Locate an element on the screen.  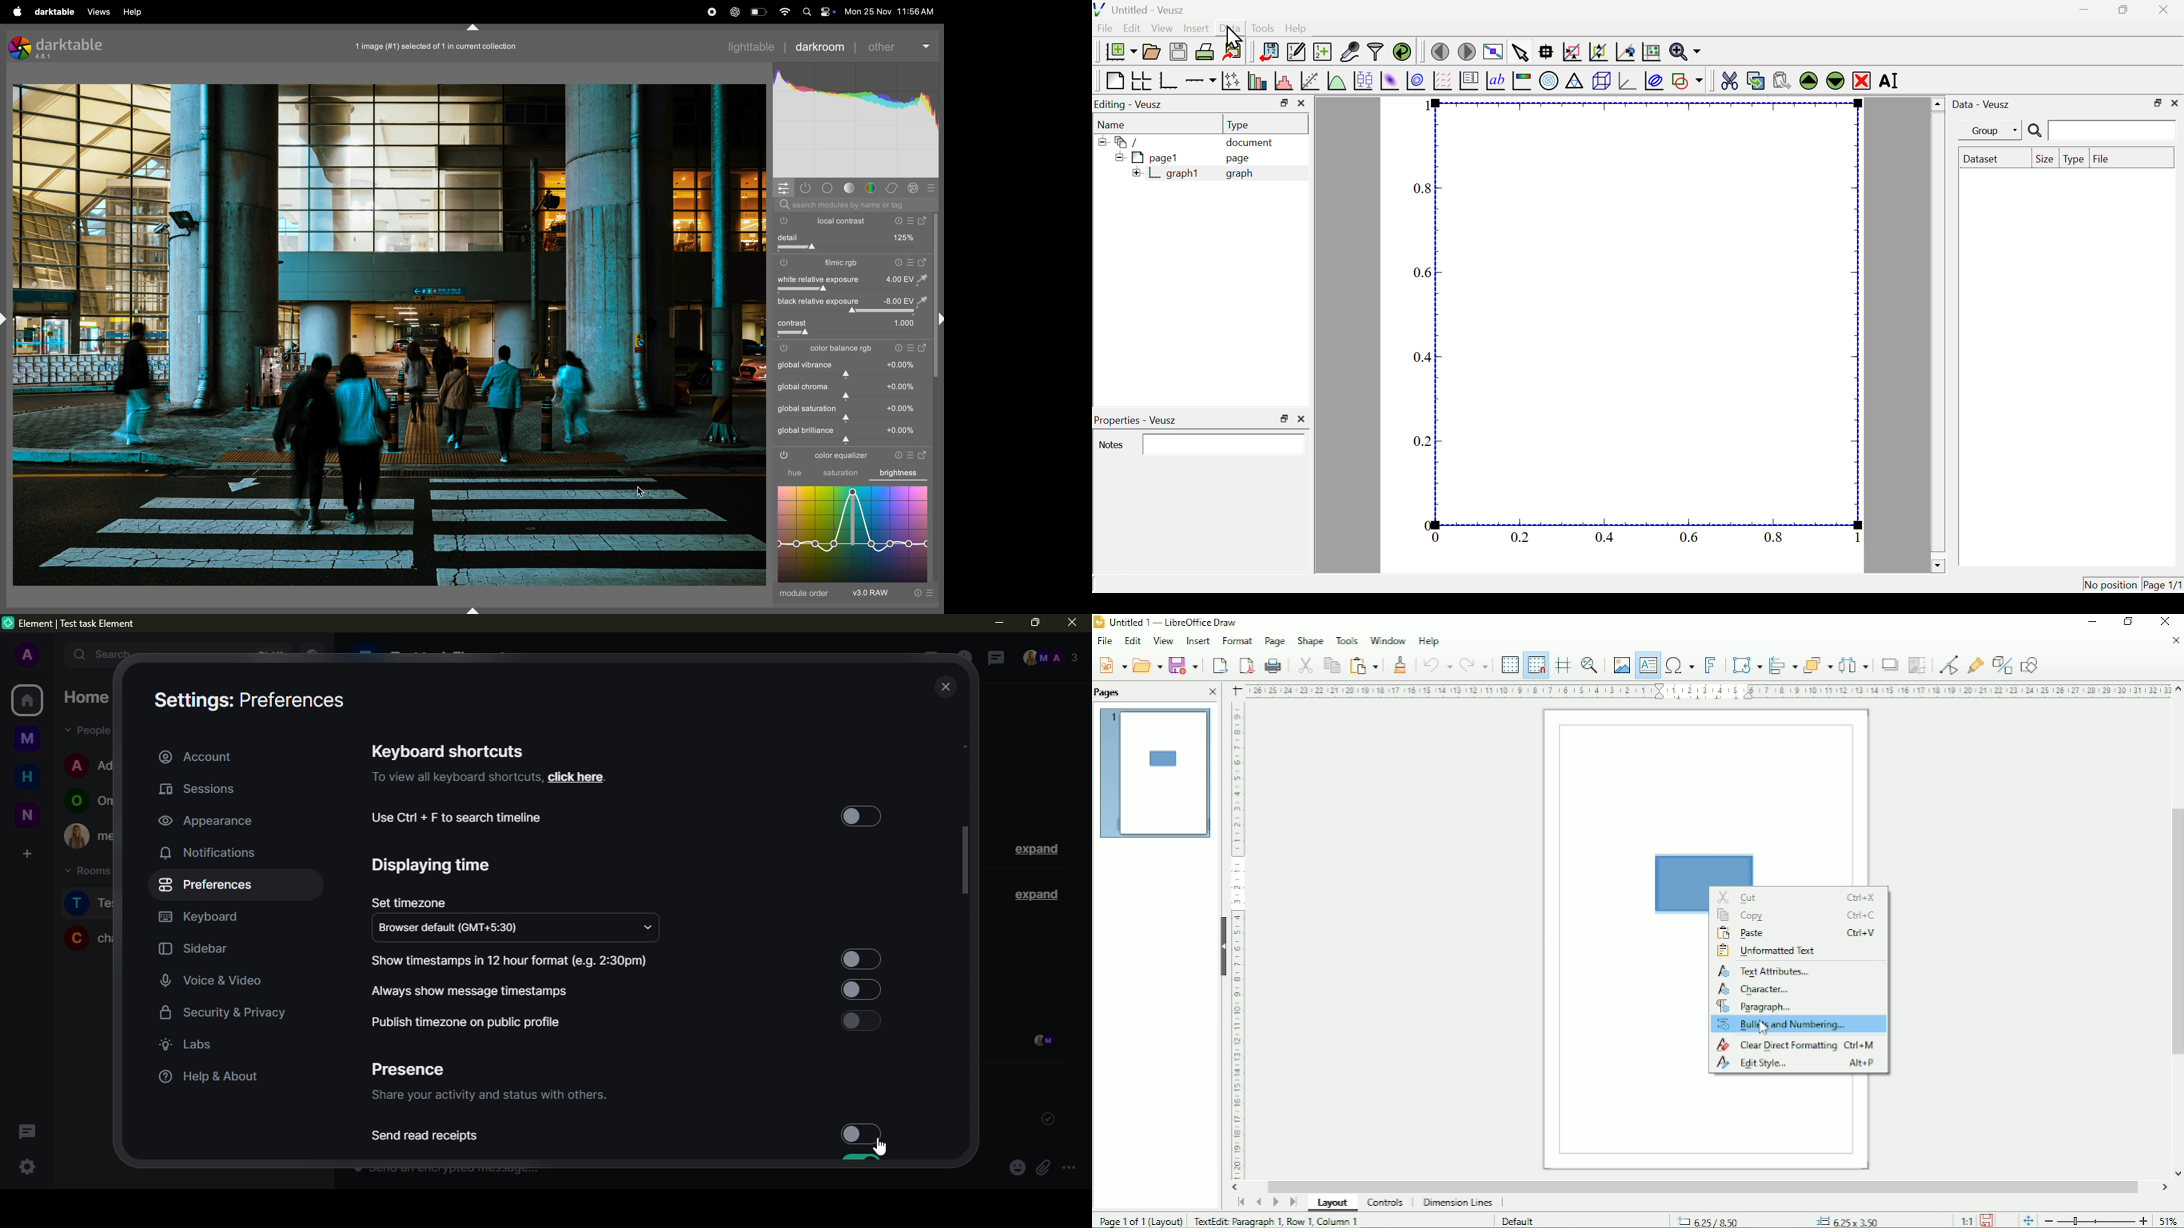
Scaling factor is located at coordinates (1966, 1221).